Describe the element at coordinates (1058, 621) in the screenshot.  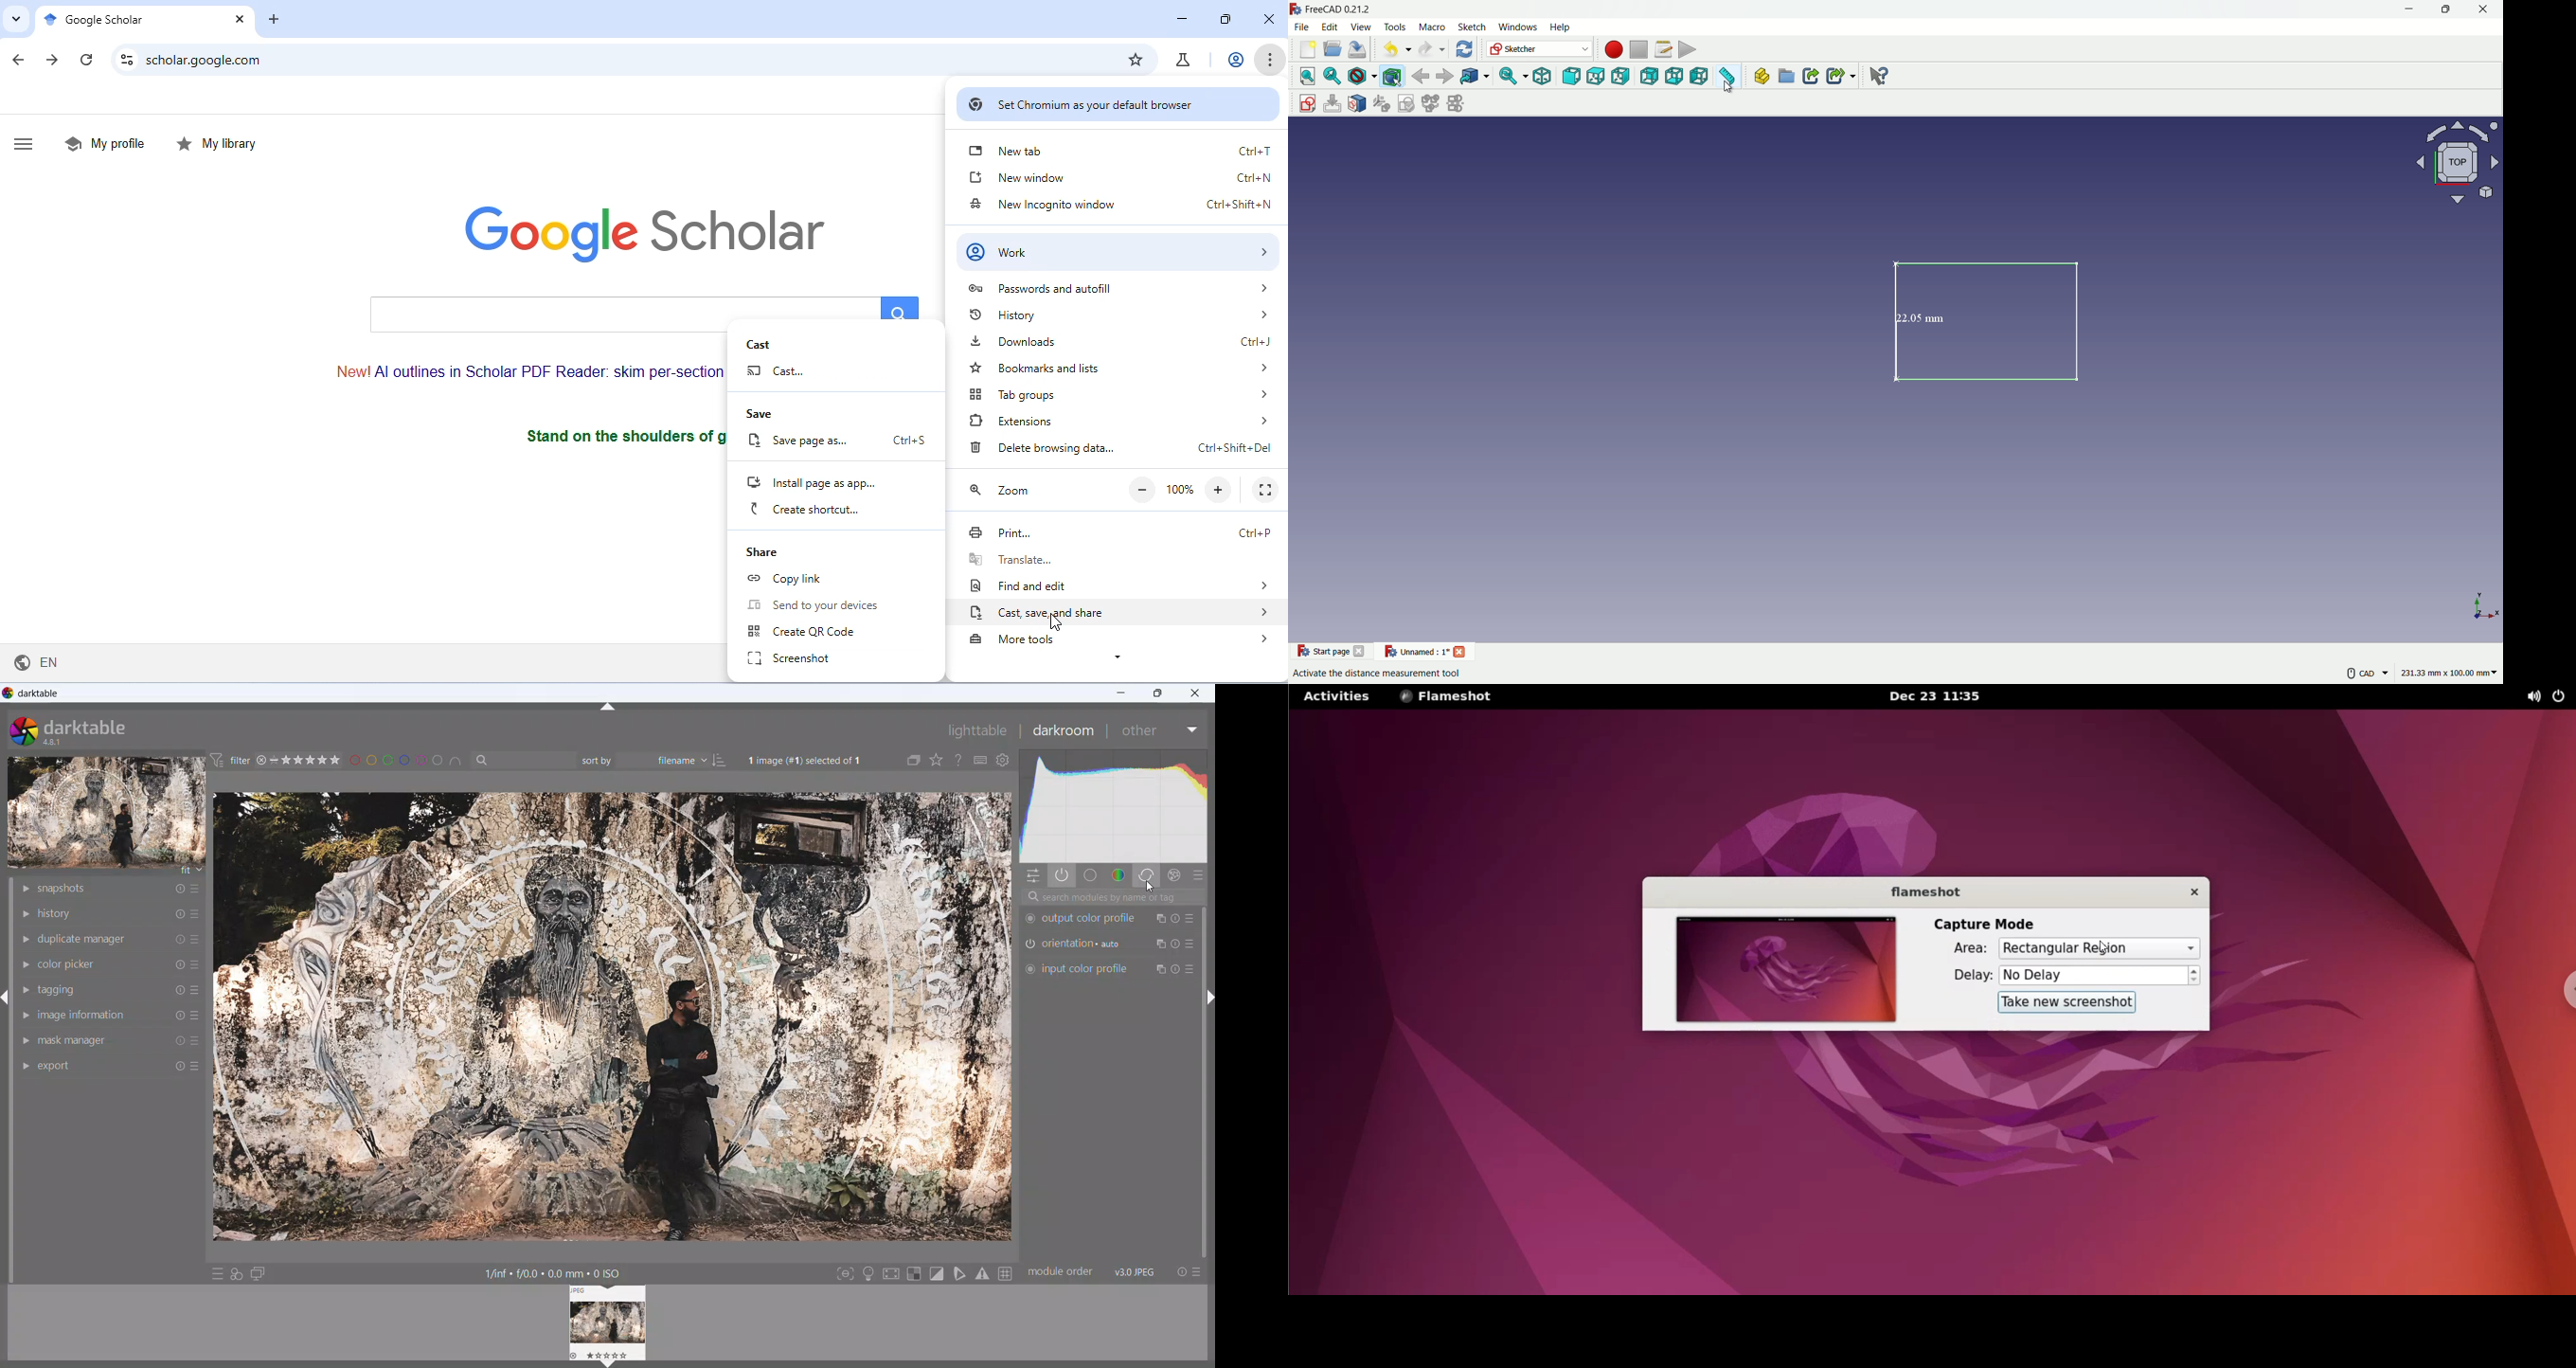
I see `cursor movement` at that location.